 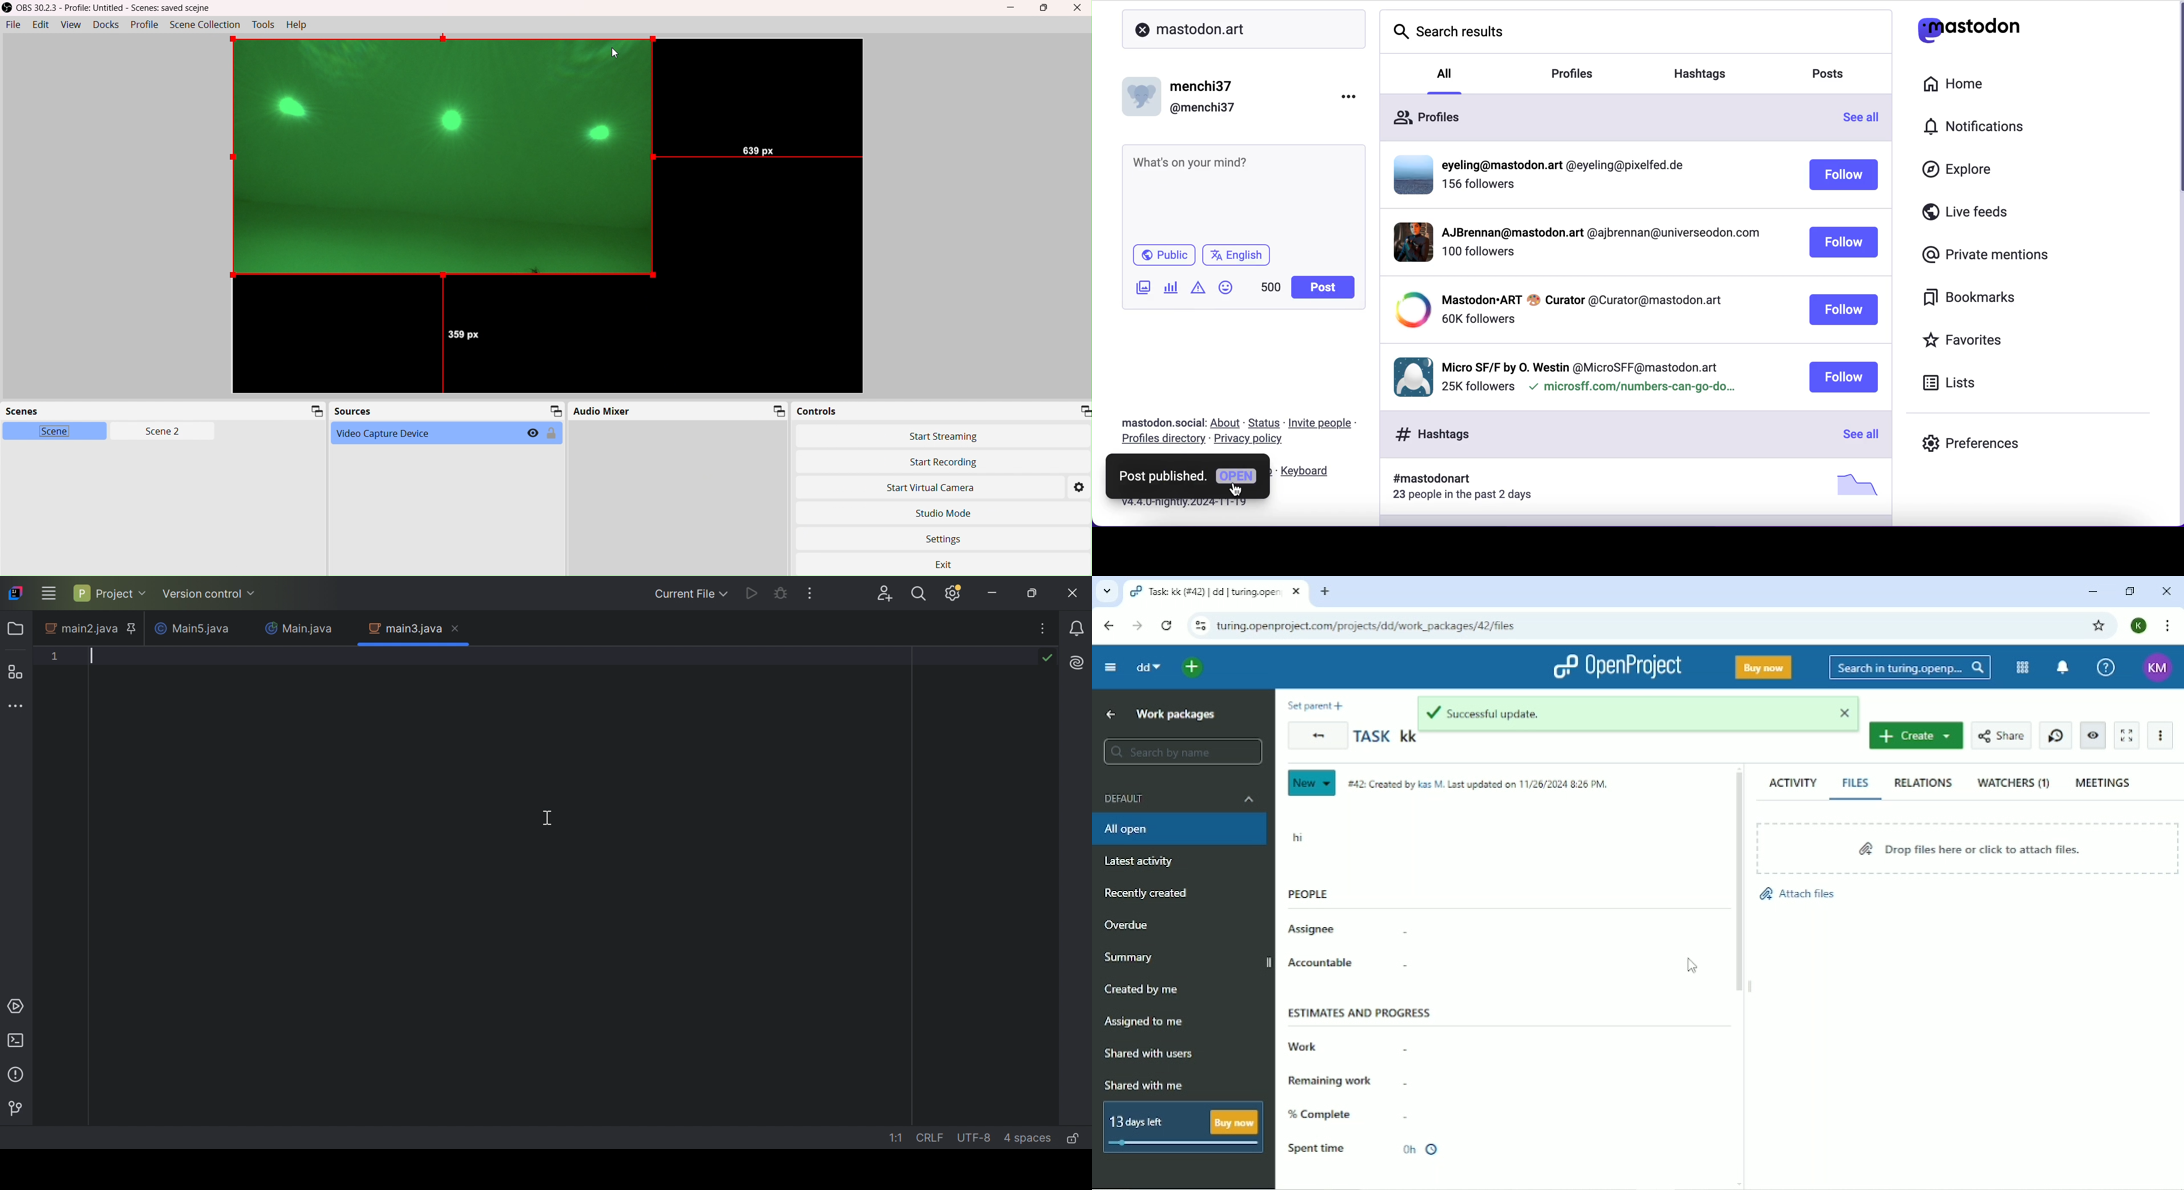 I want to click on 23 people in the past 2 days, so click(x=1468, y=497).